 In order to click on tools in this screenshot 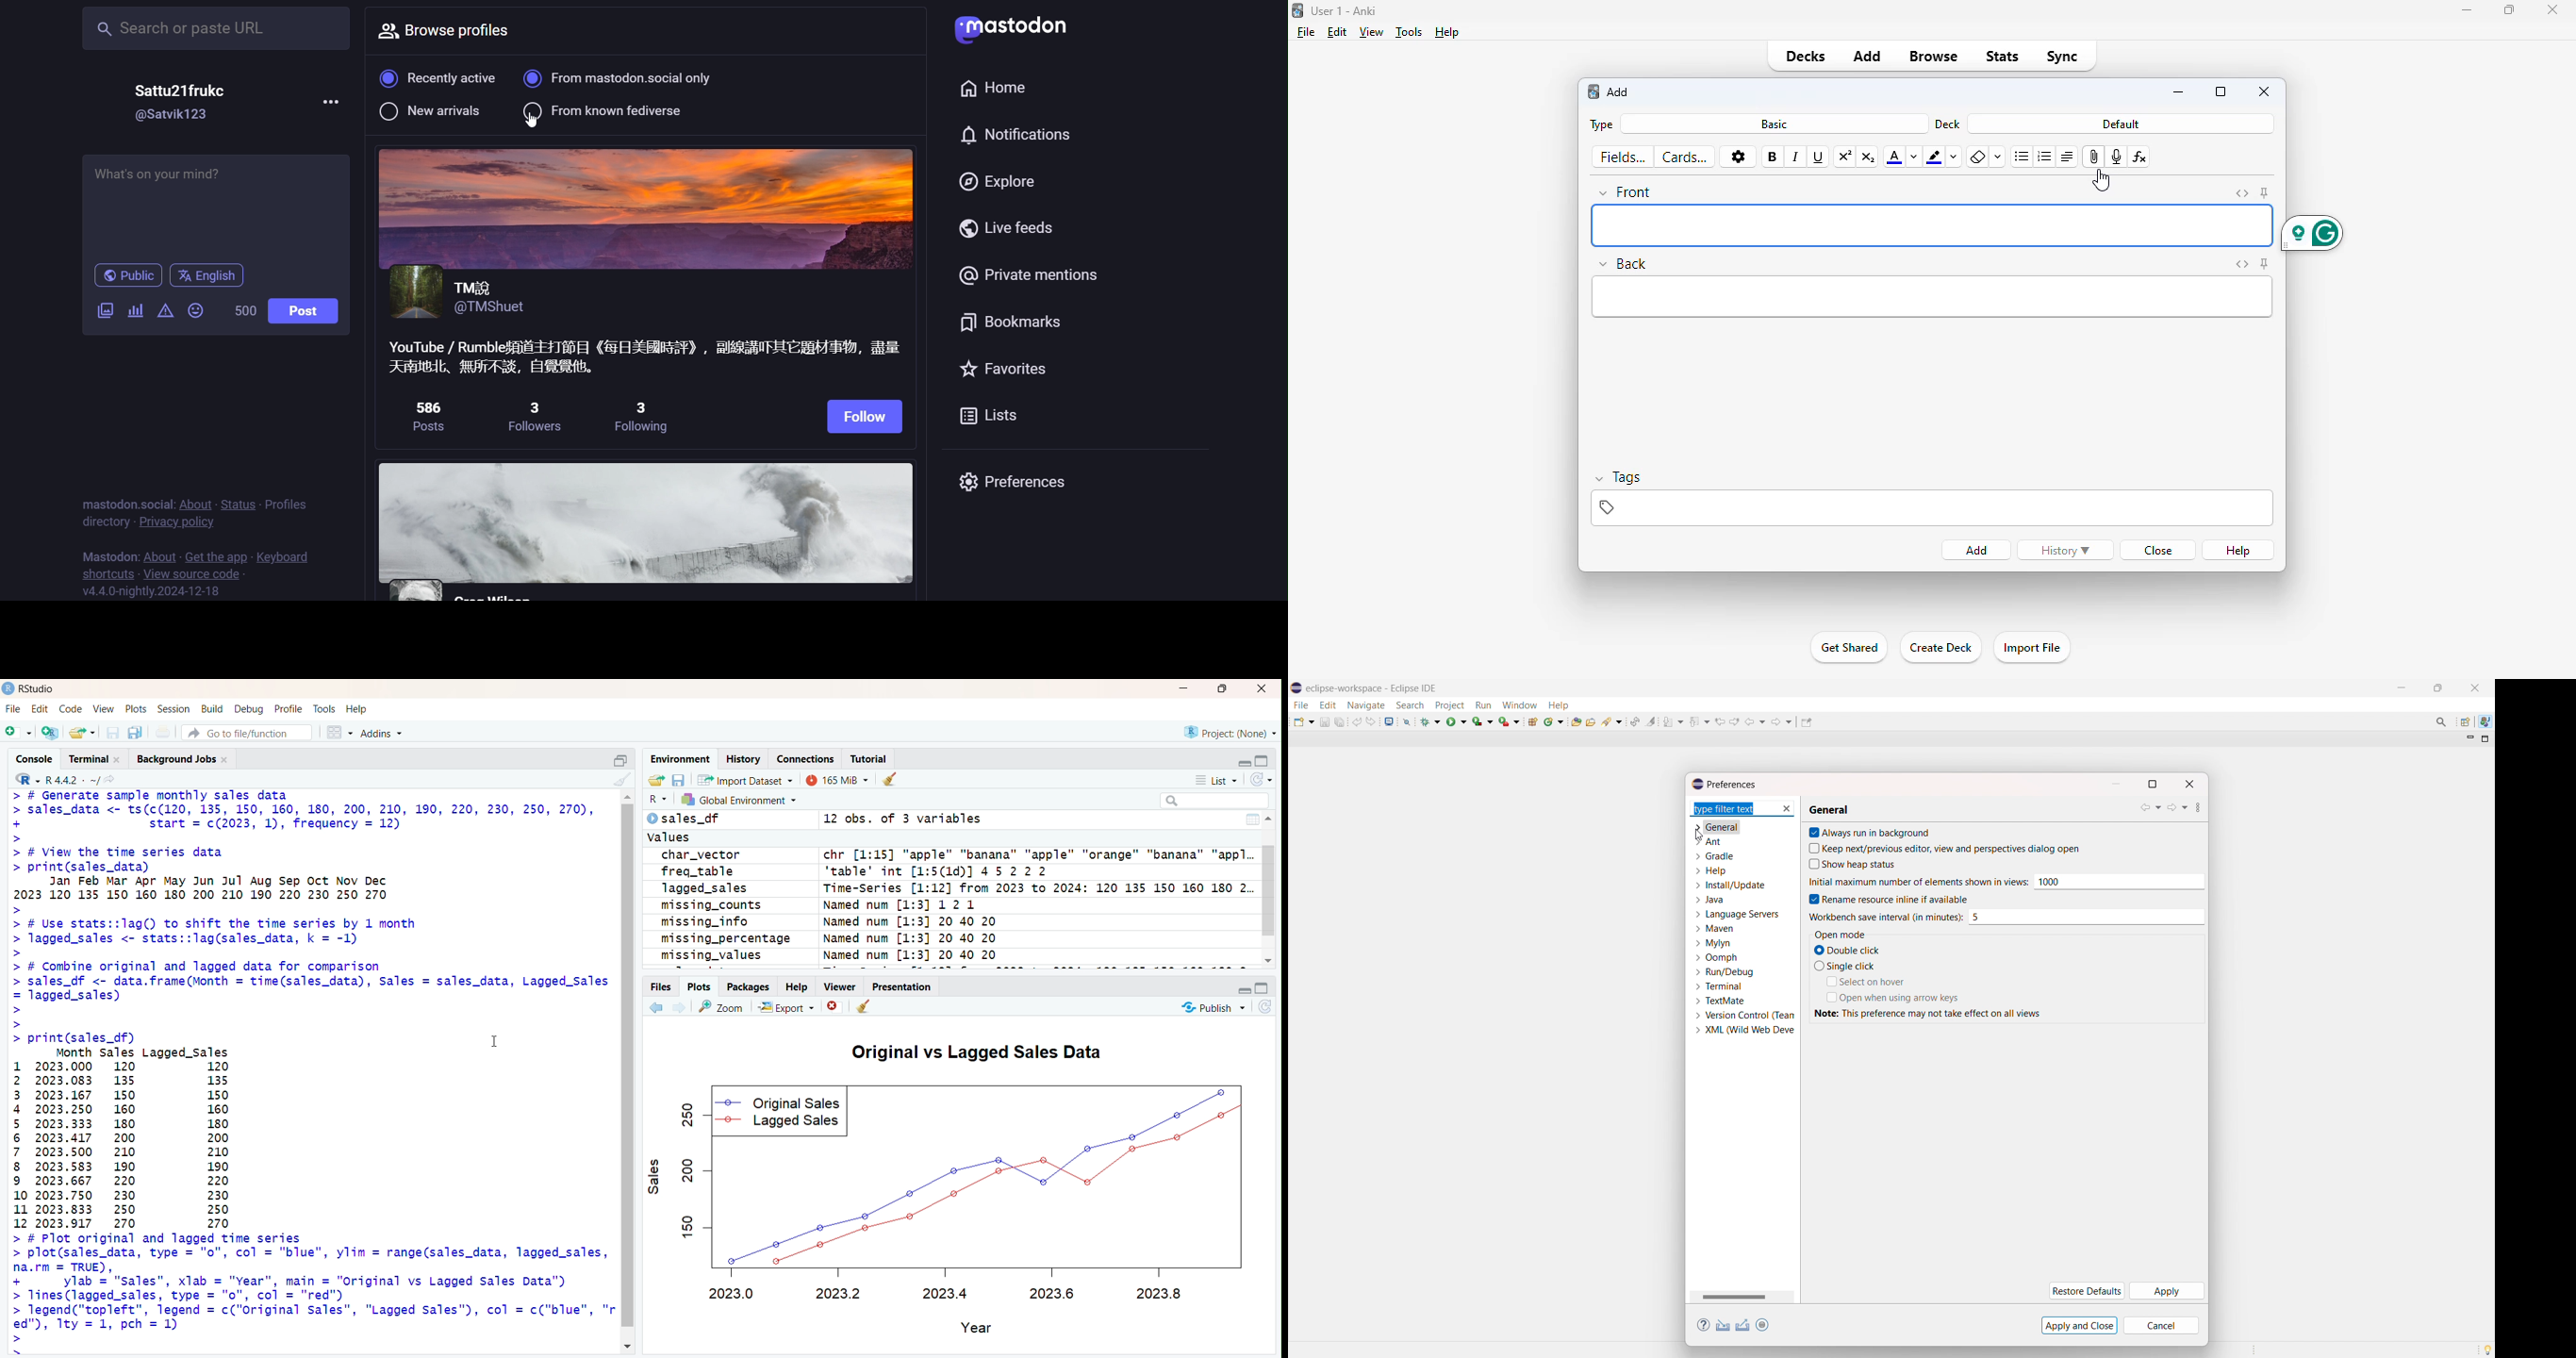, I will do `click(1410, 31)`.